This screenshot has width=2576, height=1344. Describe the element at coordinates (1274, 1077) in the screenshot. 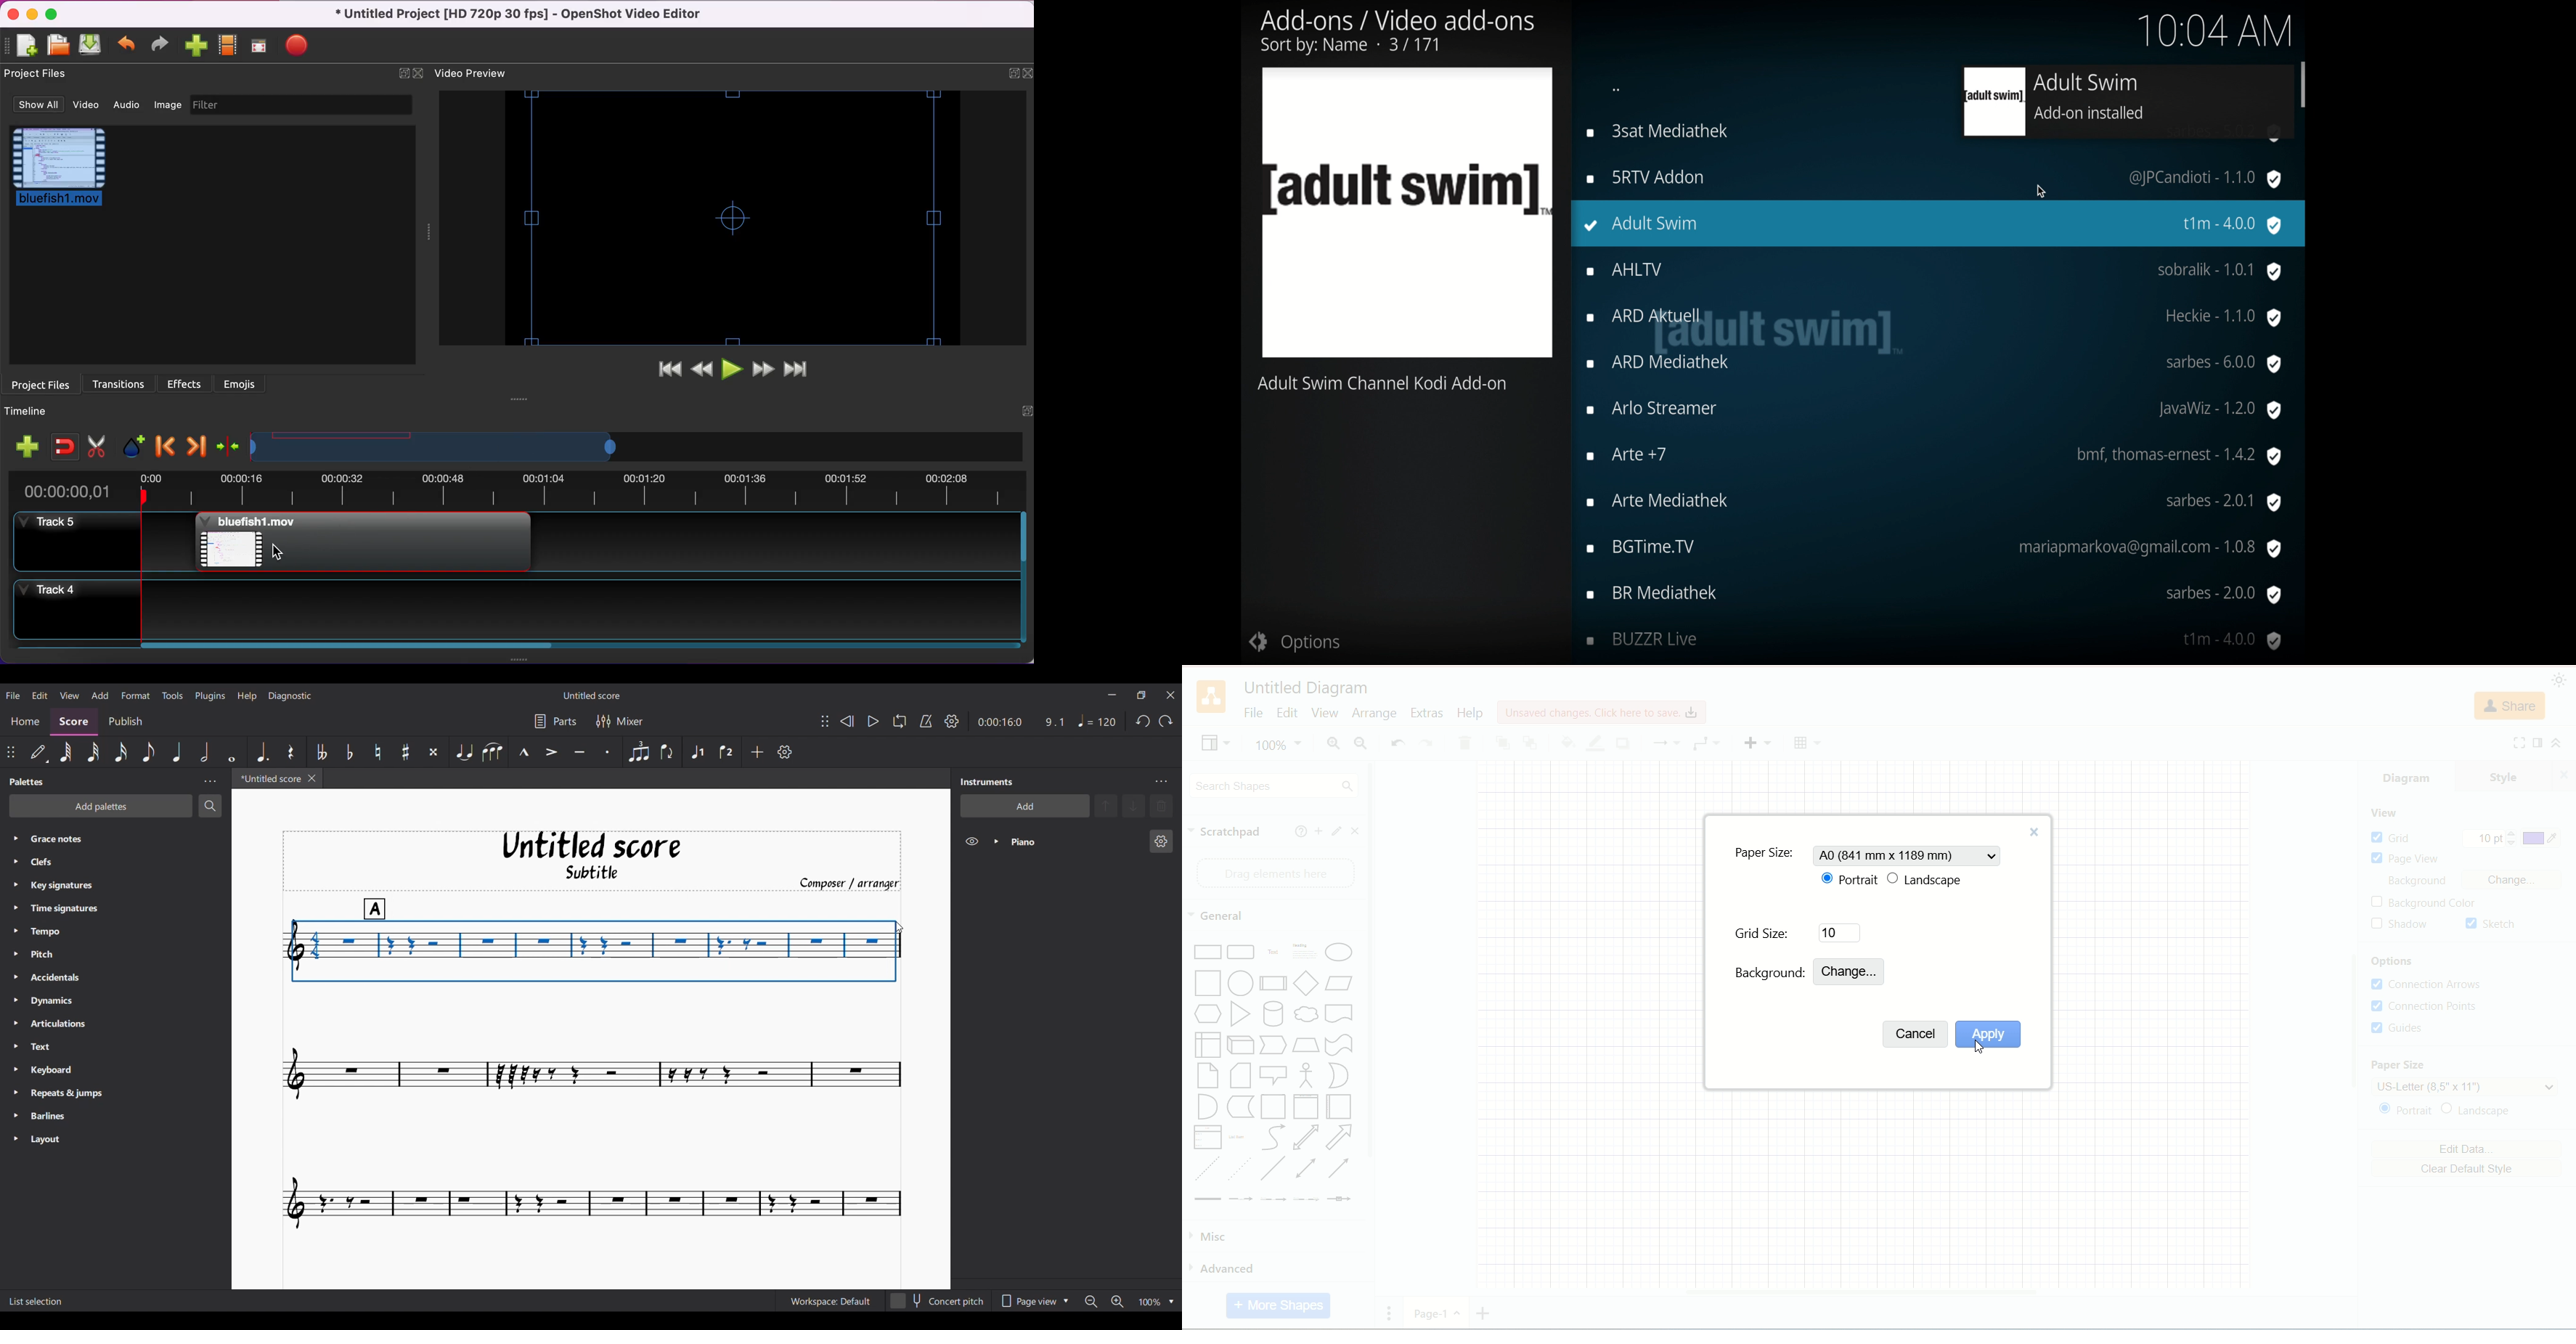

I see `Callout` at that location.